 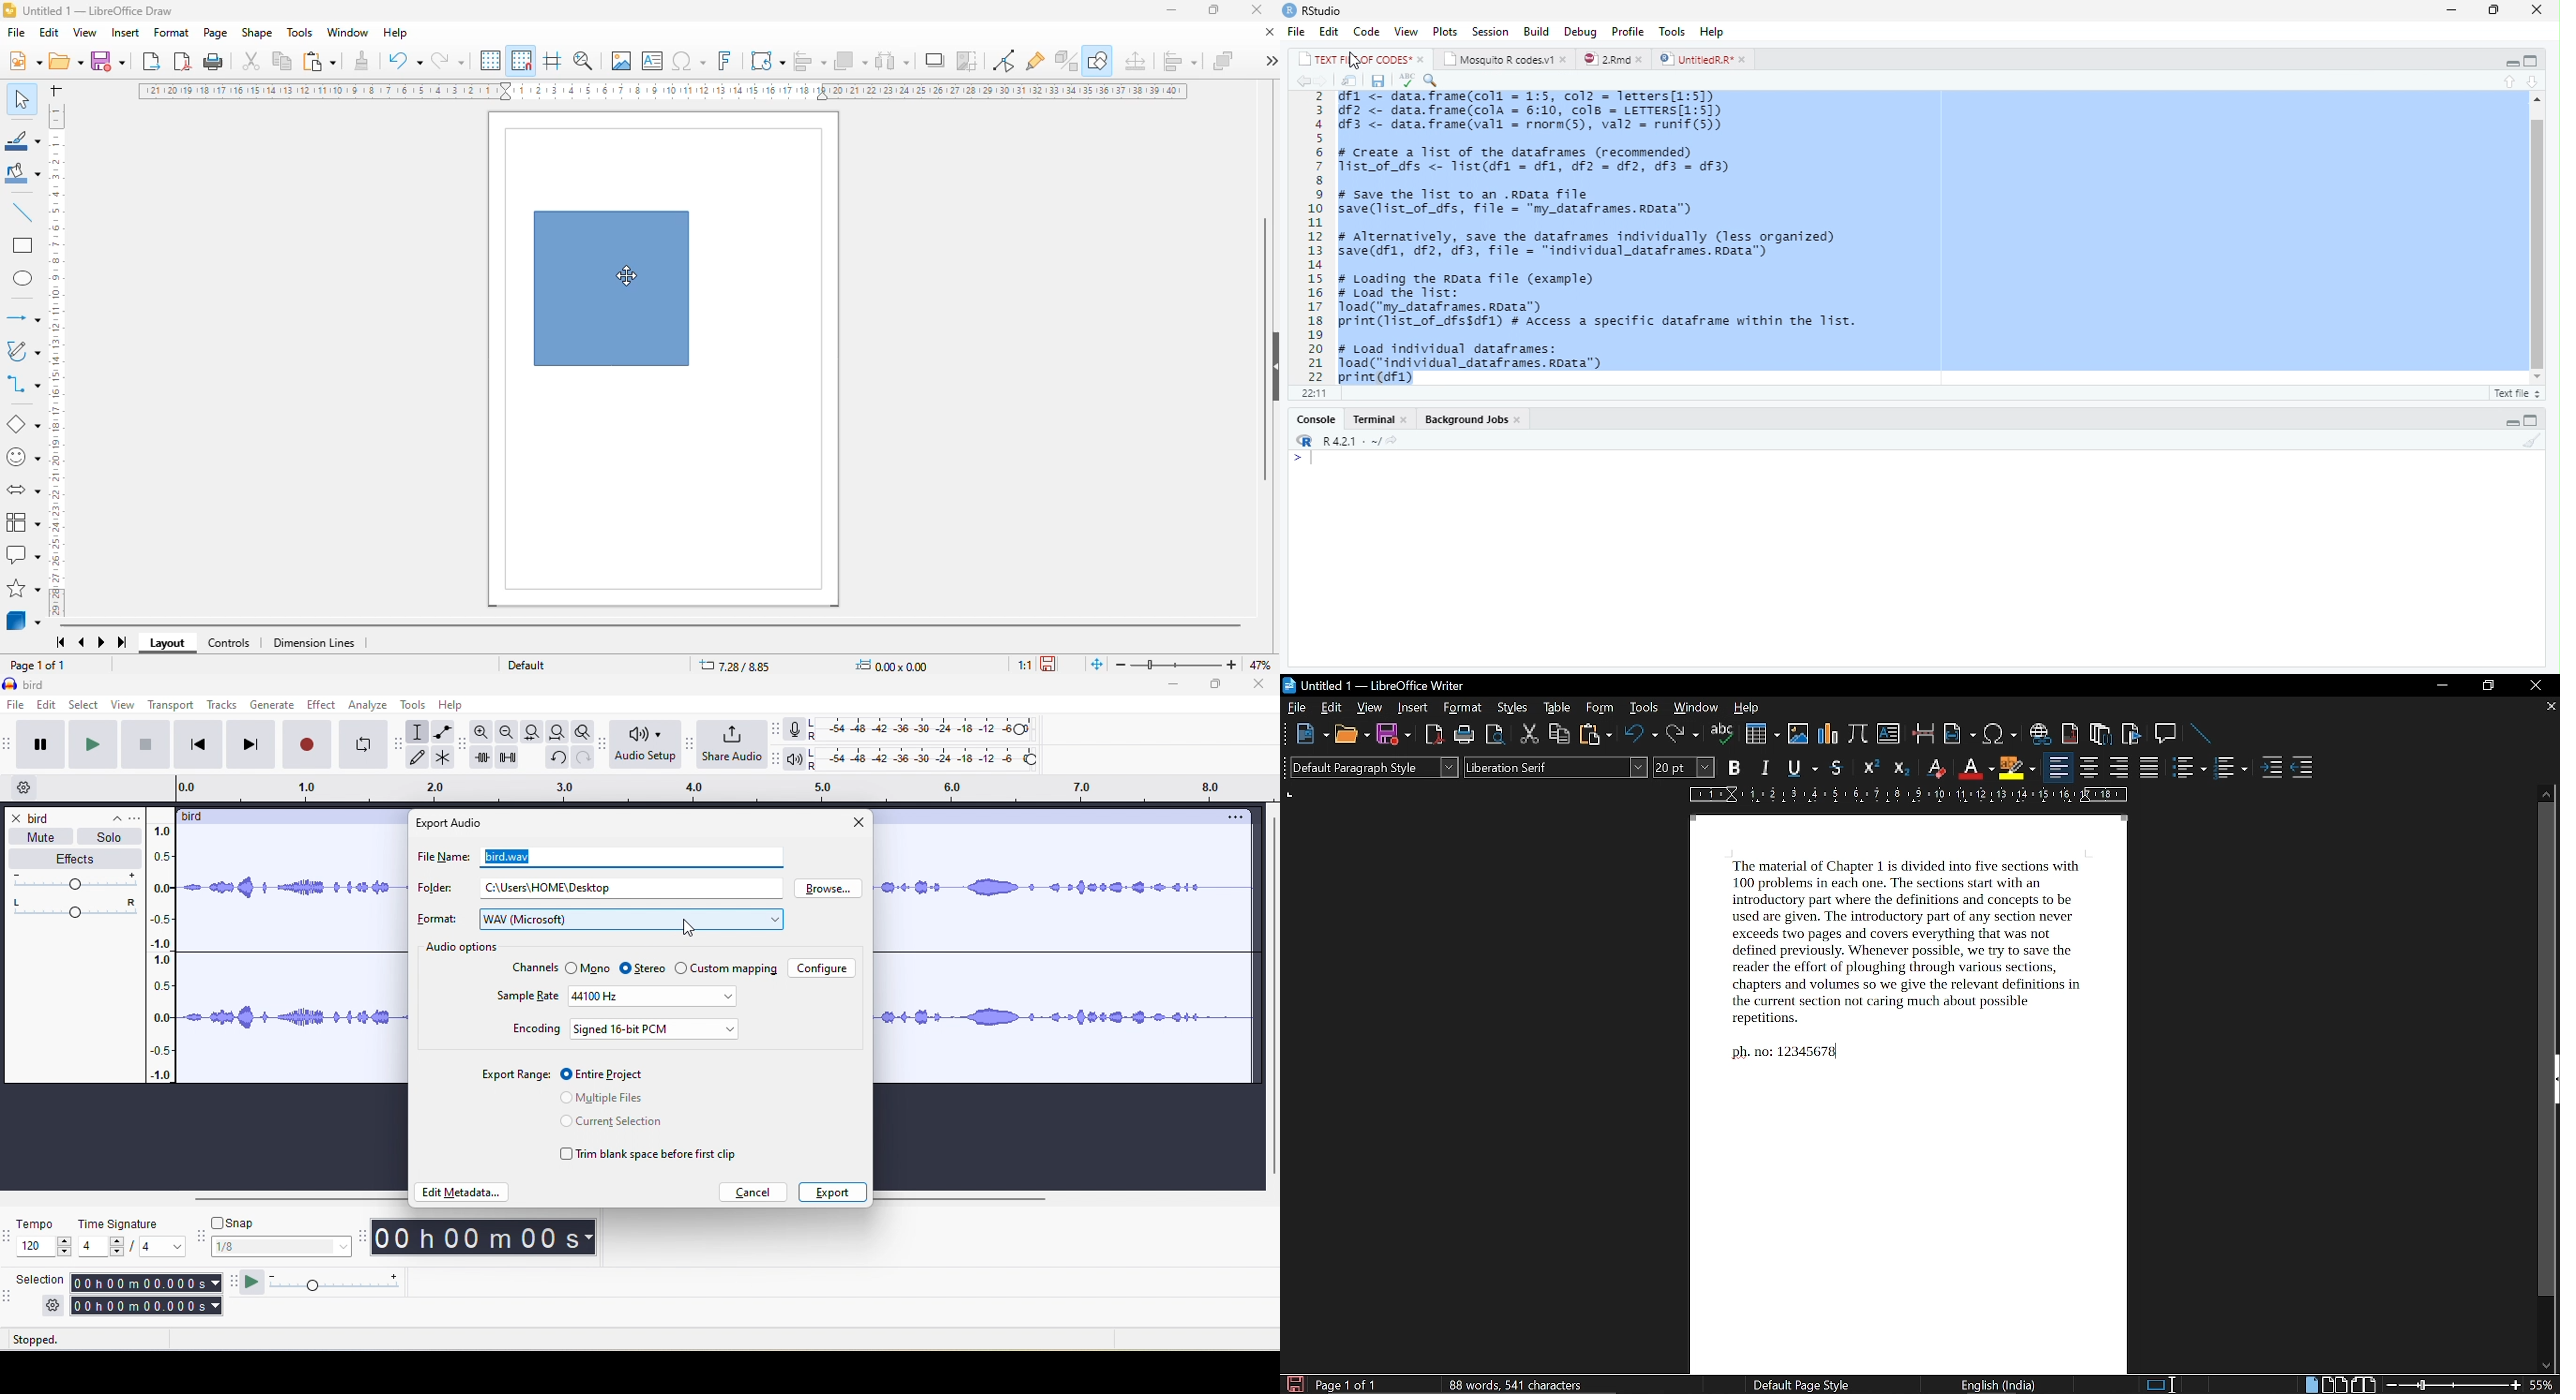 I want to click on Background Jobs, so click(x=1469, y=420).